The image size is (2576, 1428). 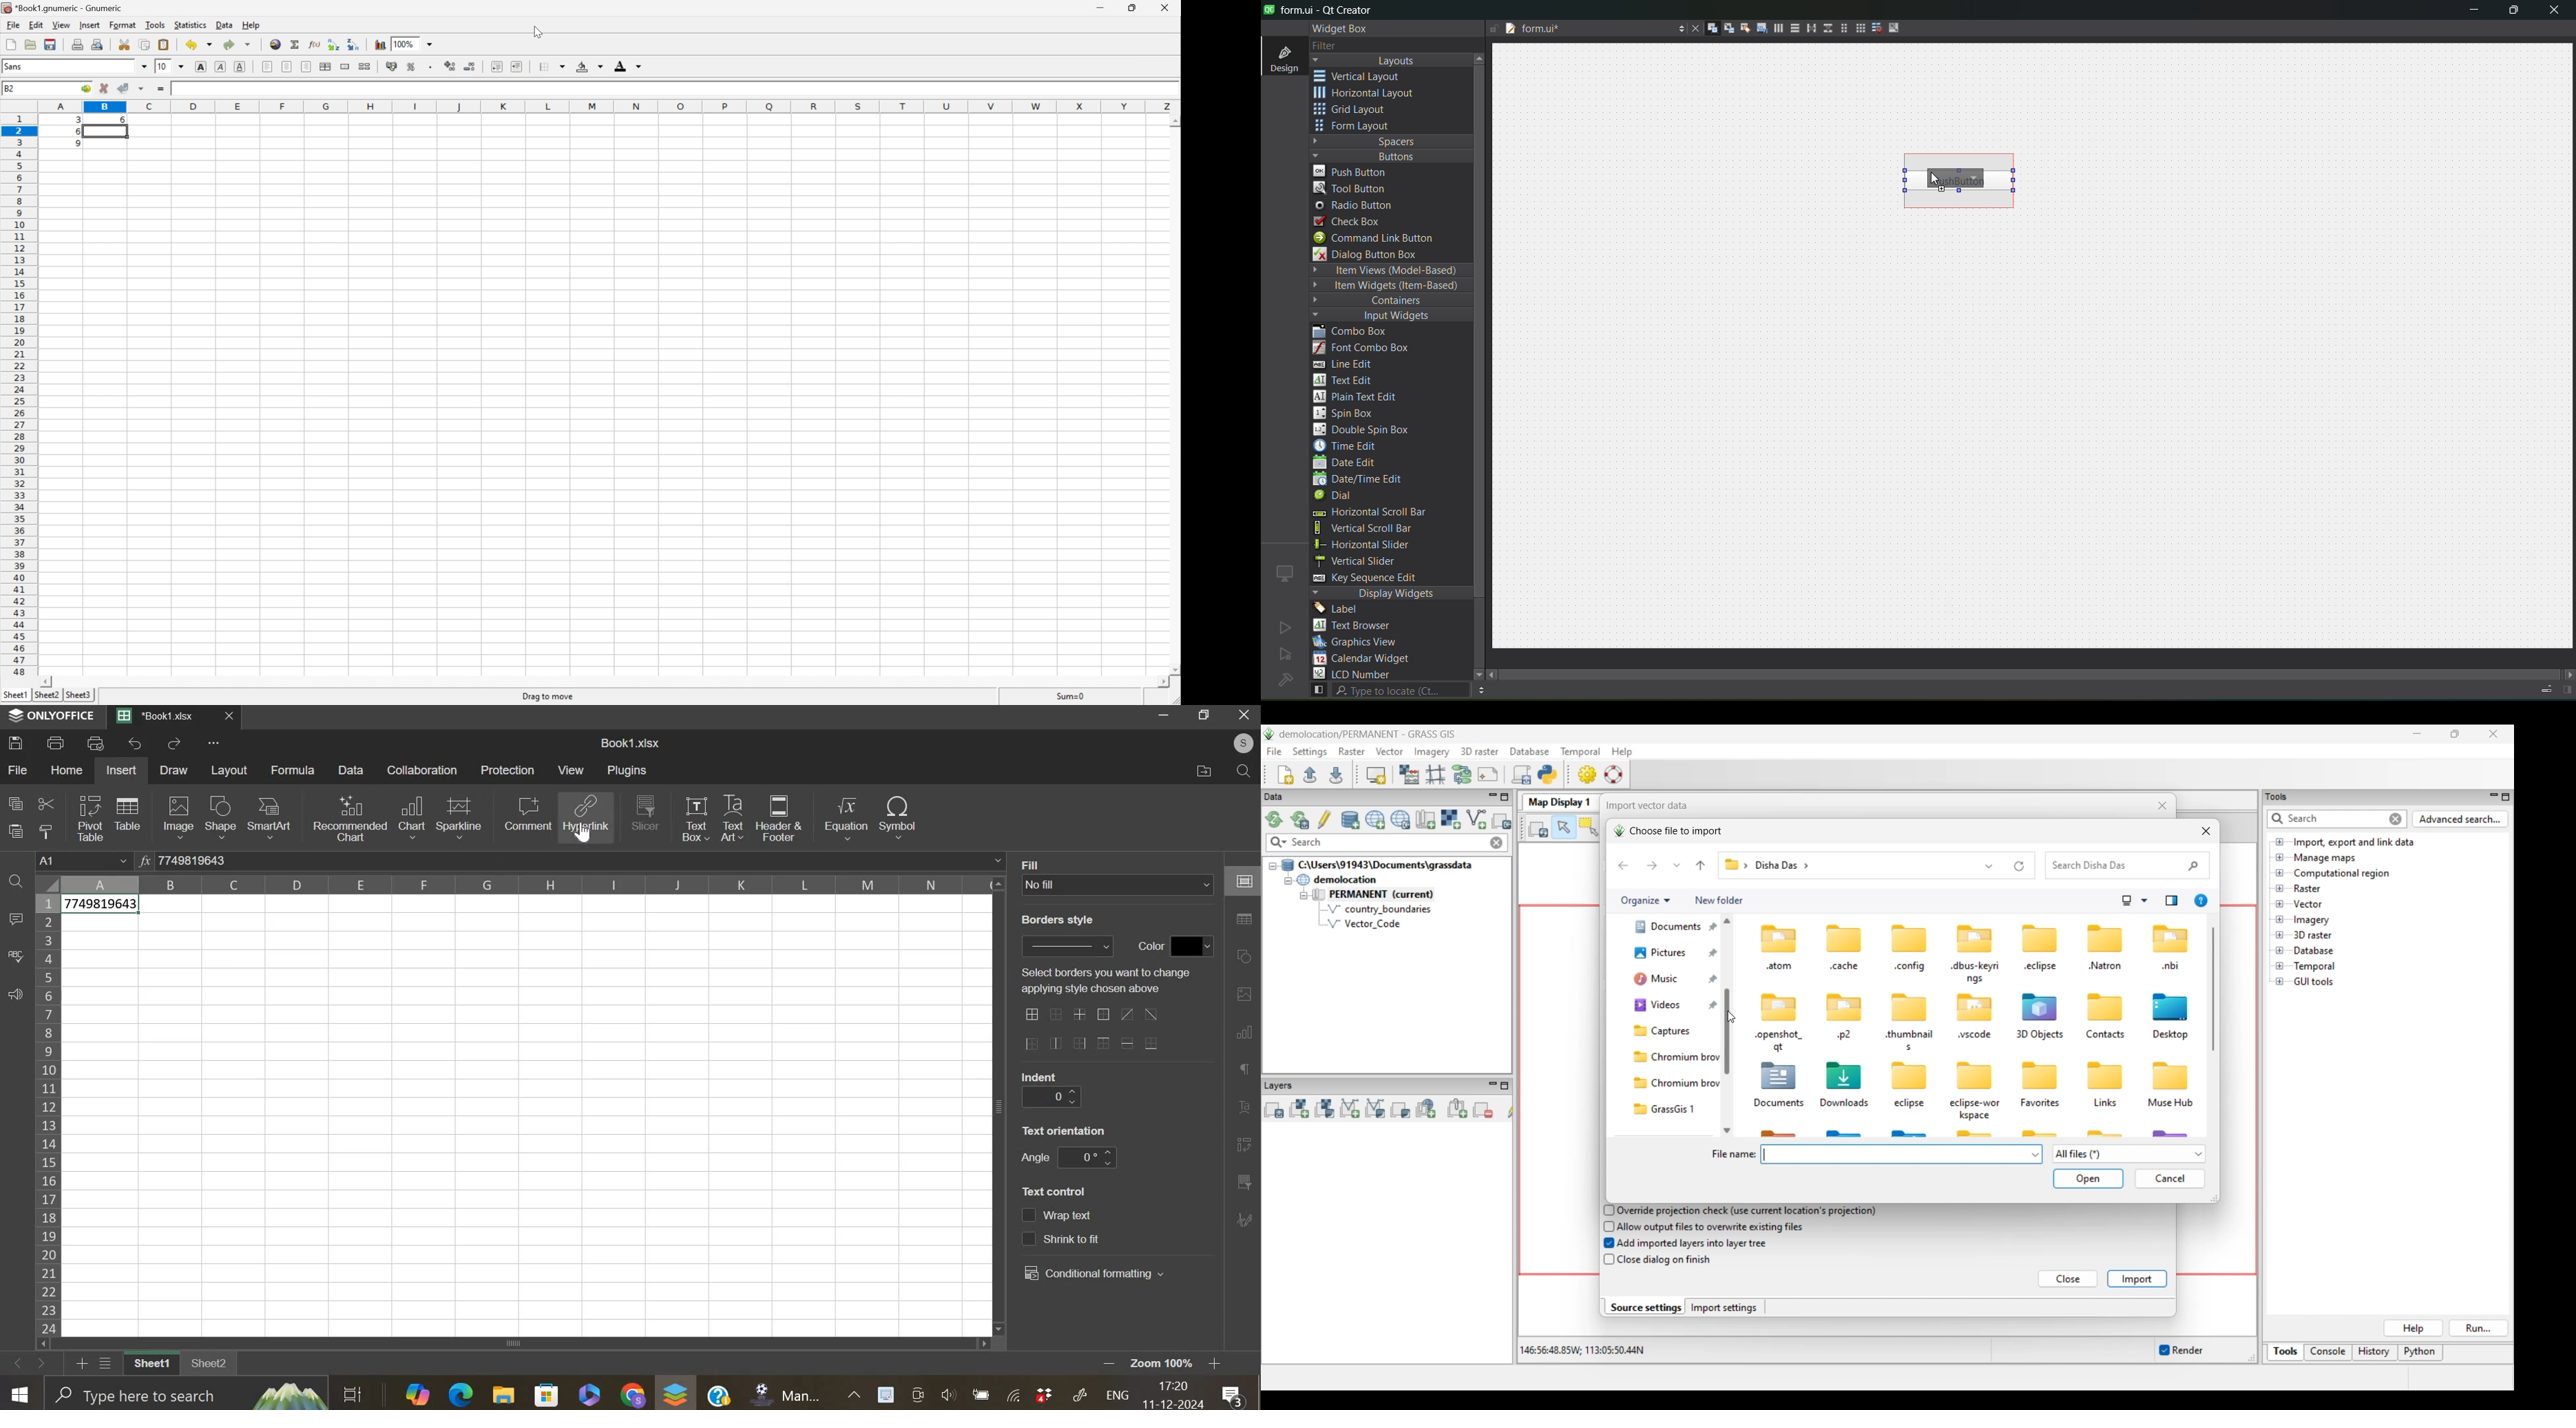 I want to click on row, so click(x=47, y=1114).